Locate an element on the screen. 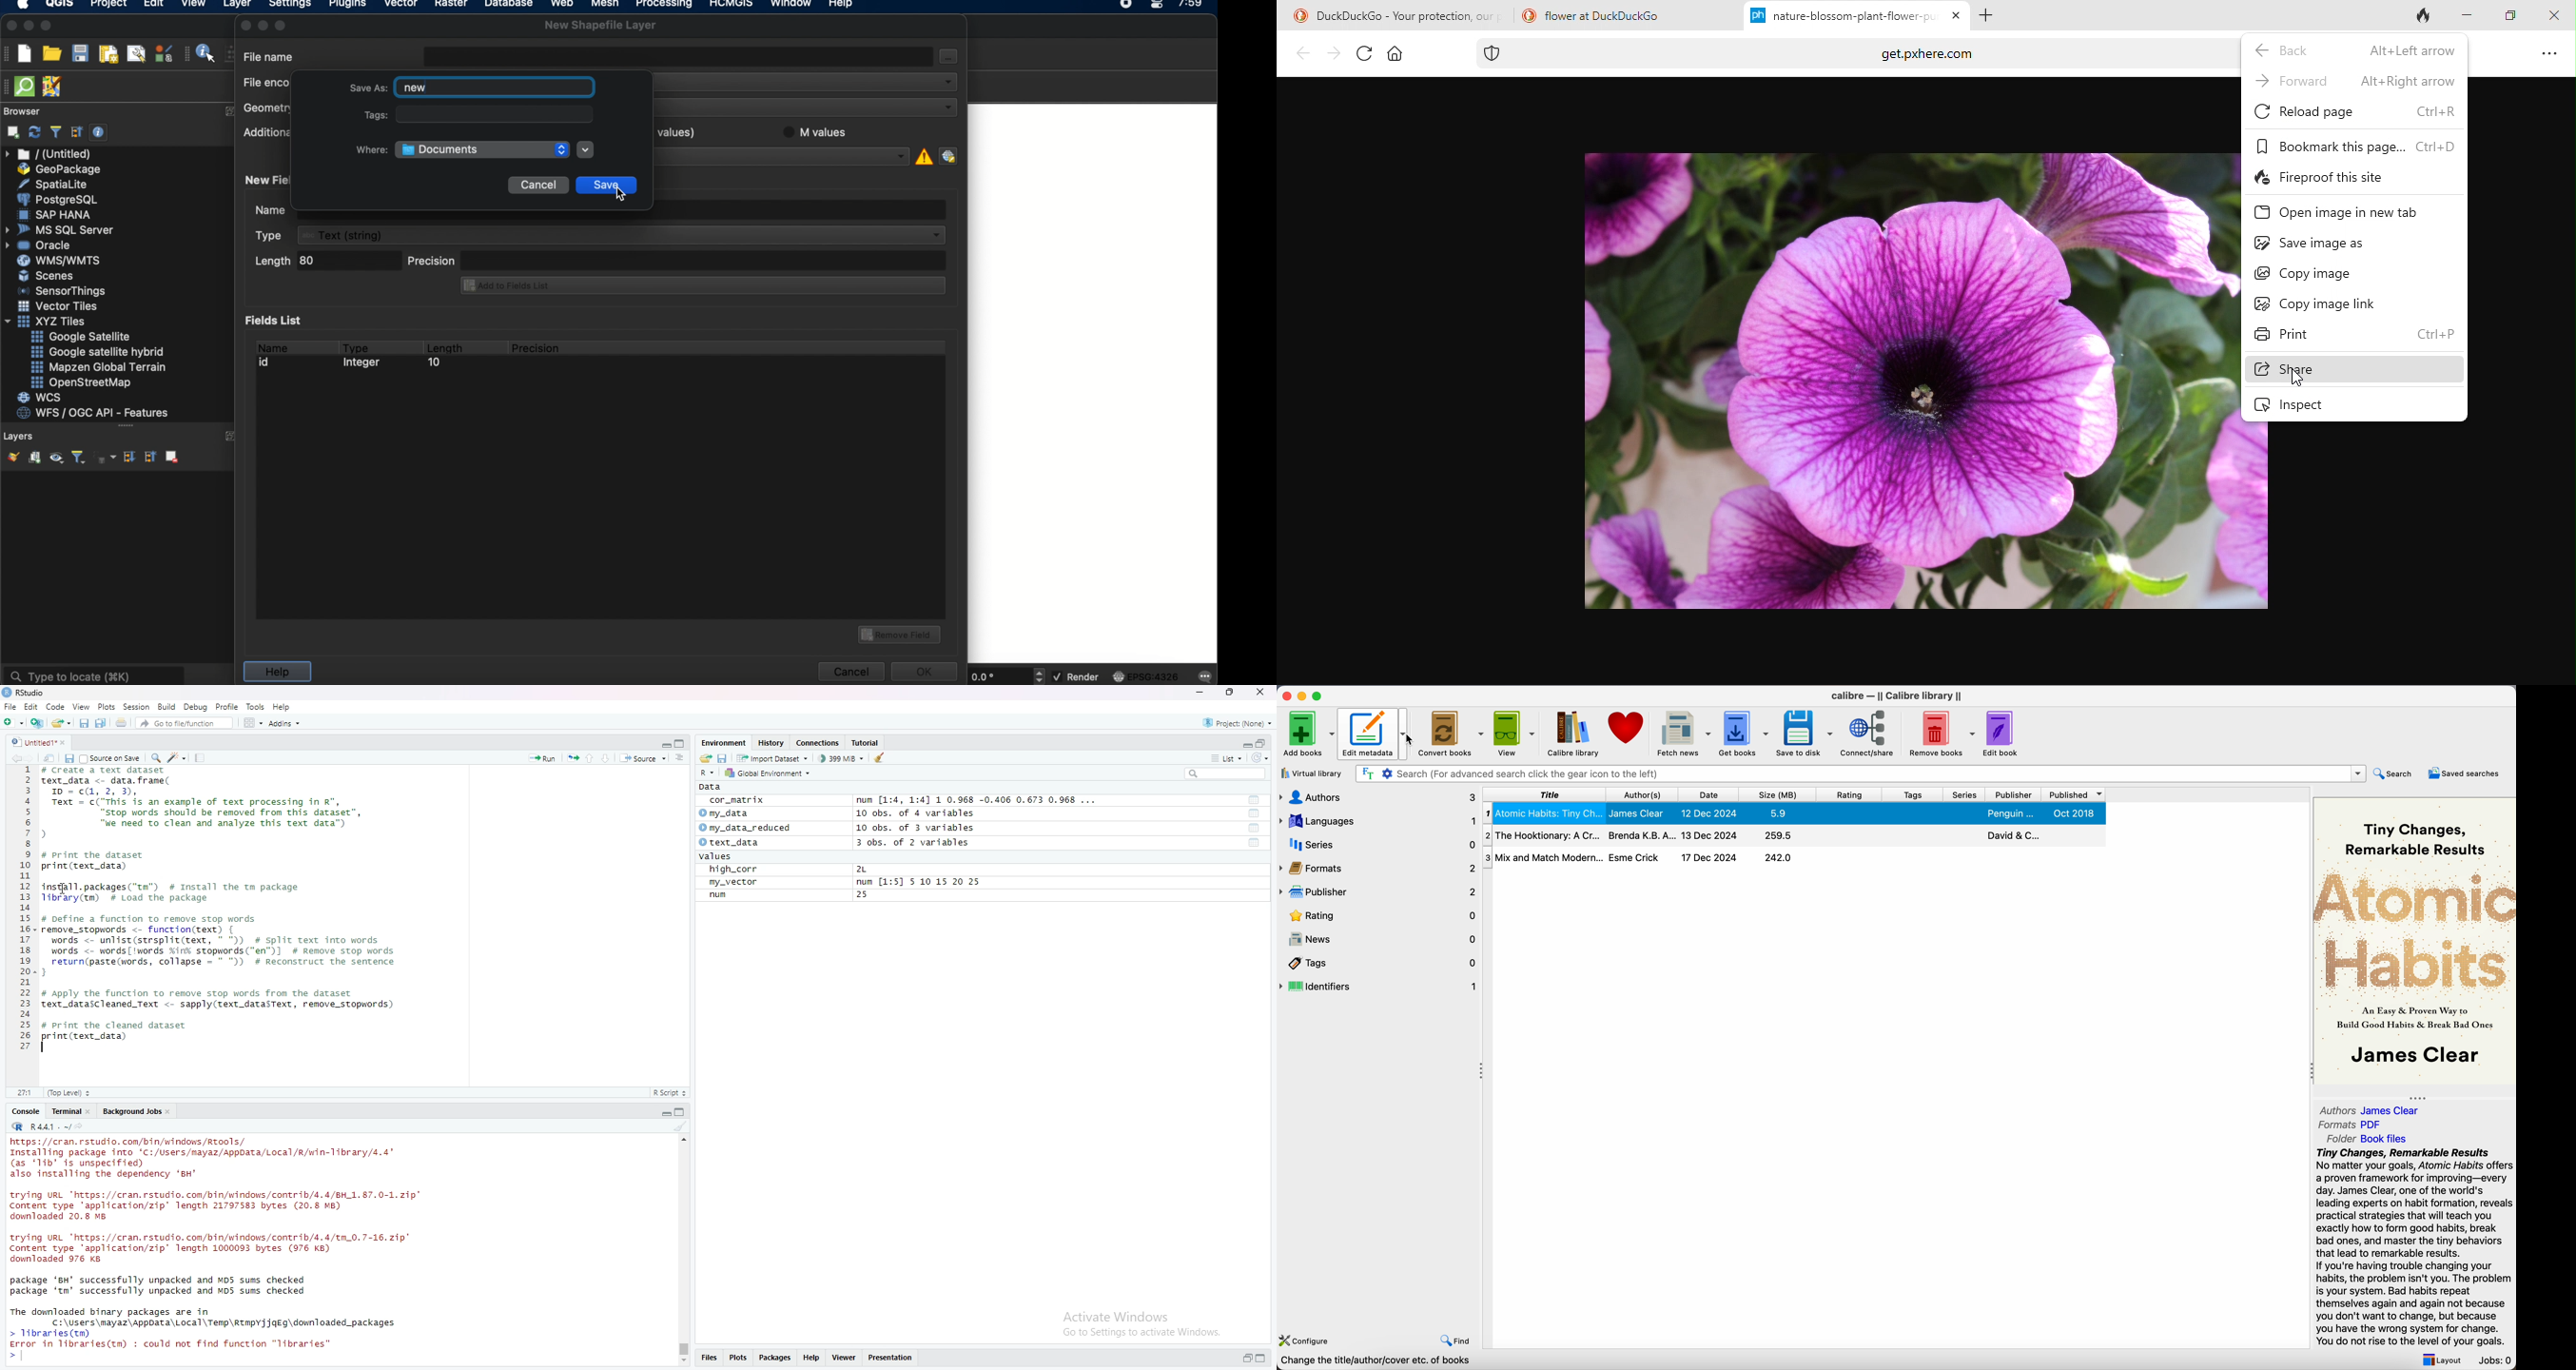  2L is located at coordinates (861, 869).